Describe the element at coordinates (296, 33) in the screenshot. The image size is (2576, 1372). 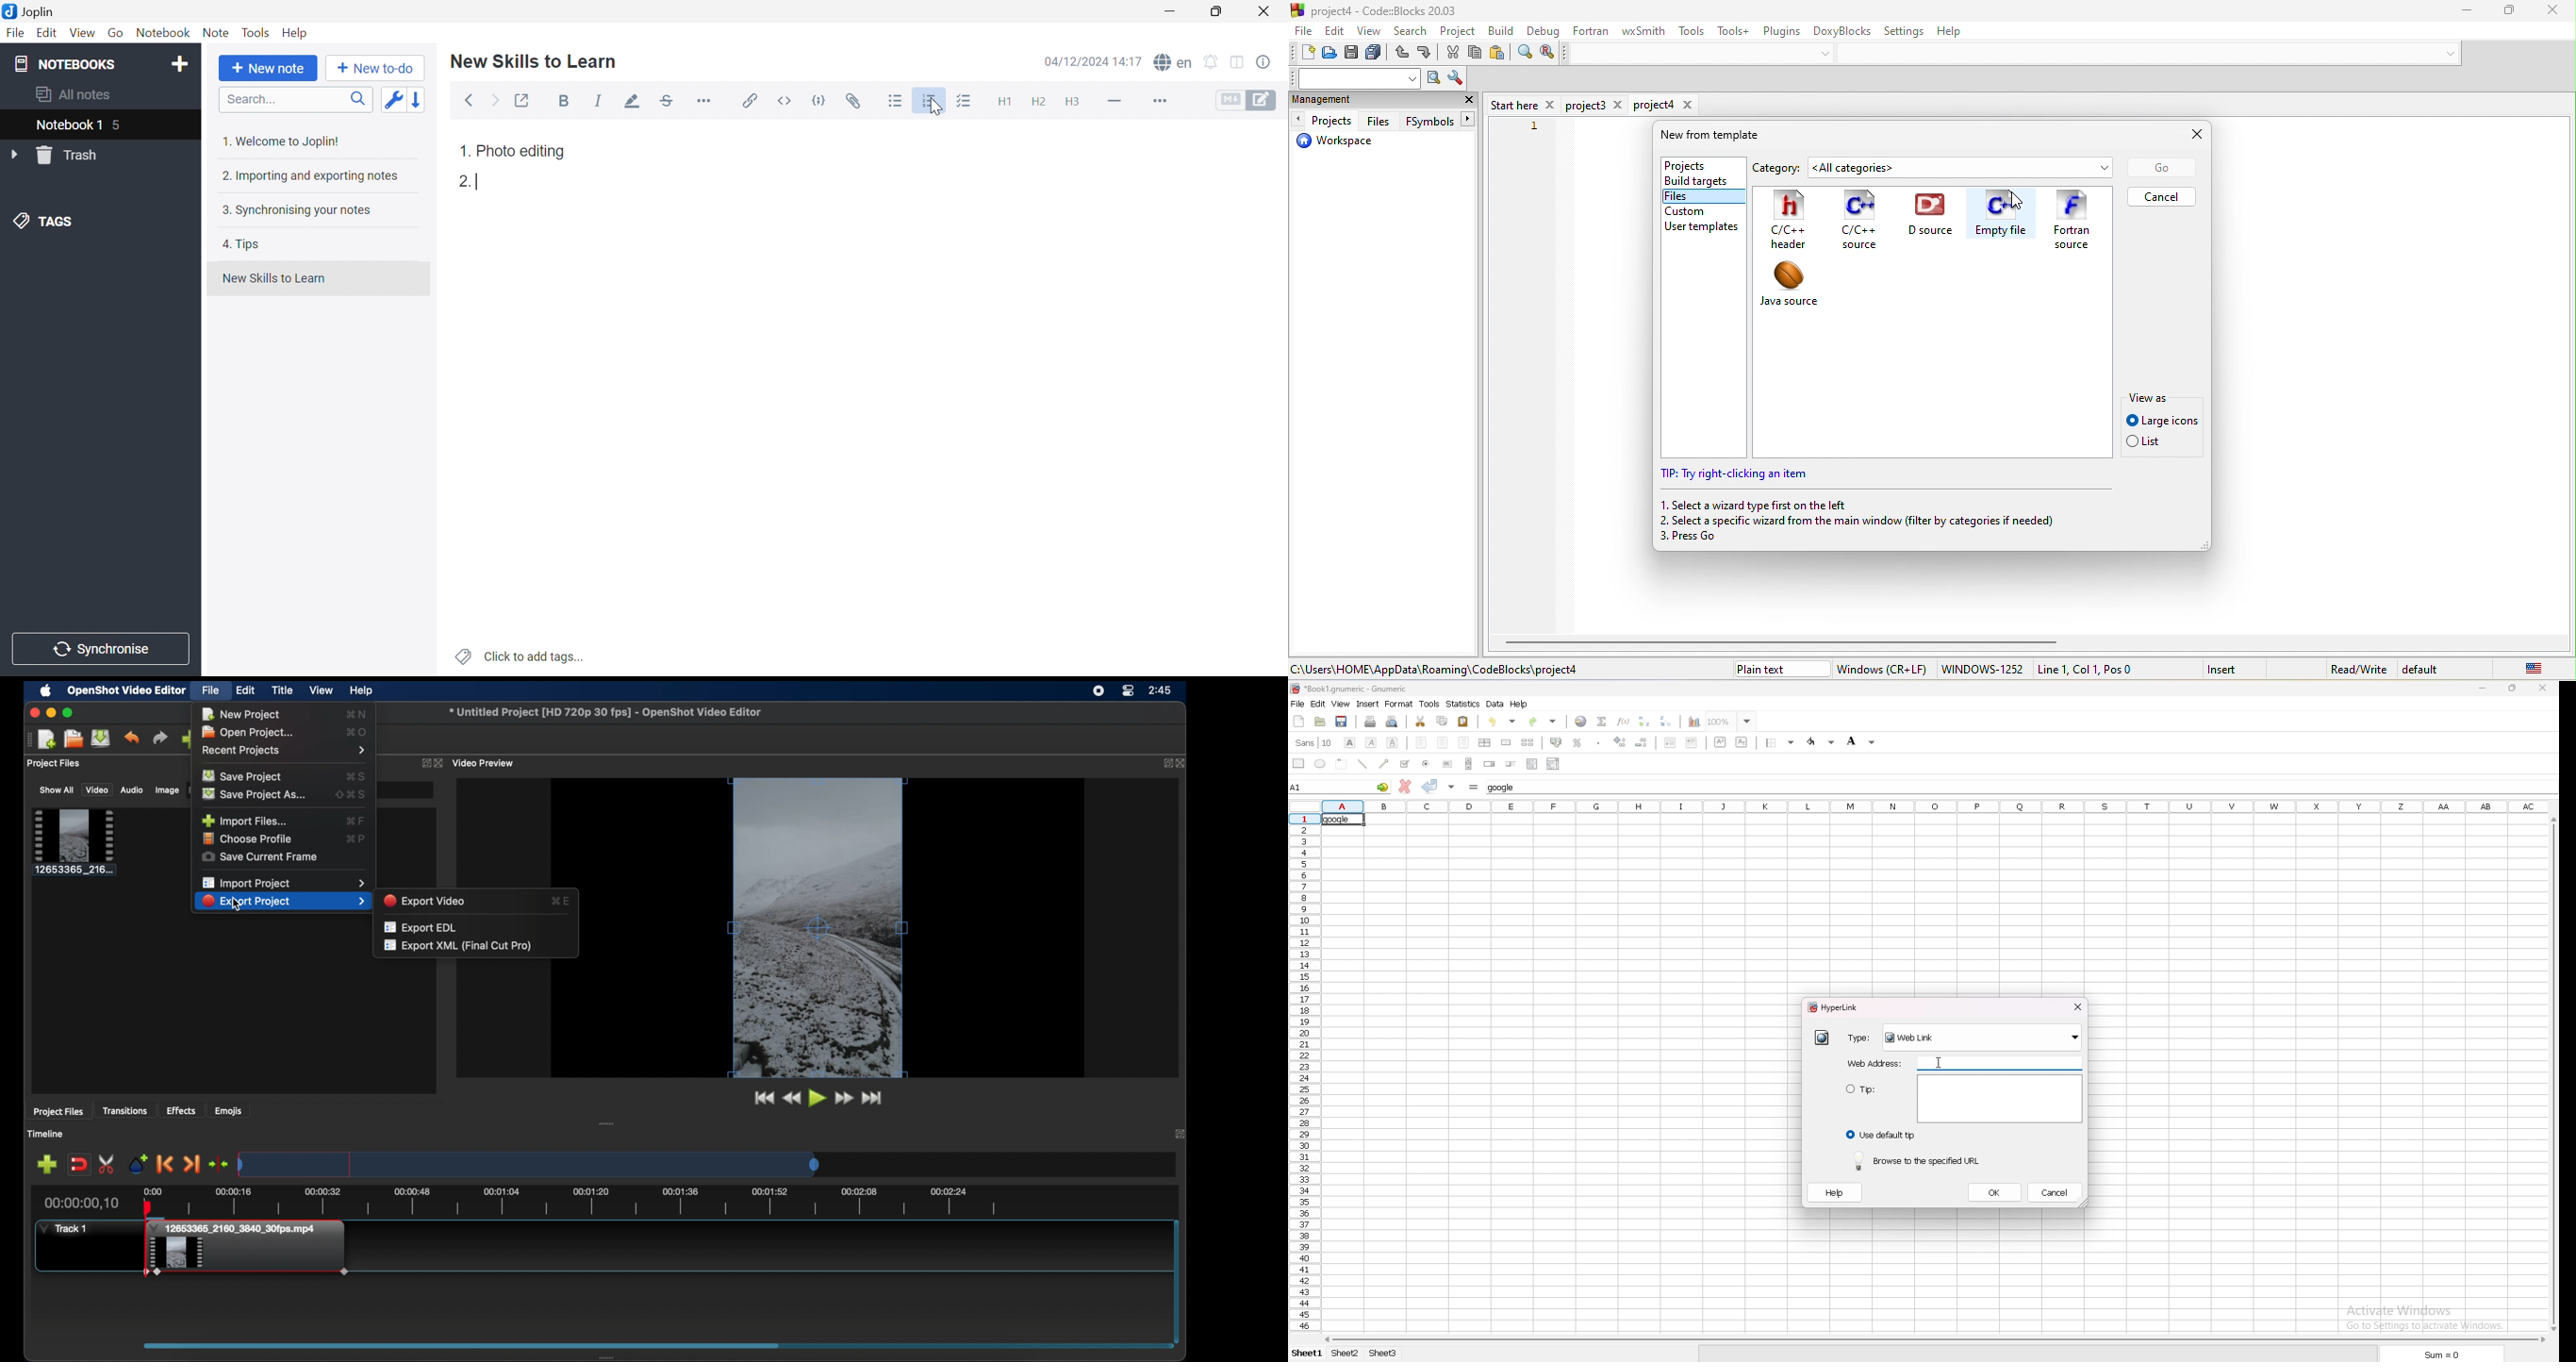
I see `Help` at that location.